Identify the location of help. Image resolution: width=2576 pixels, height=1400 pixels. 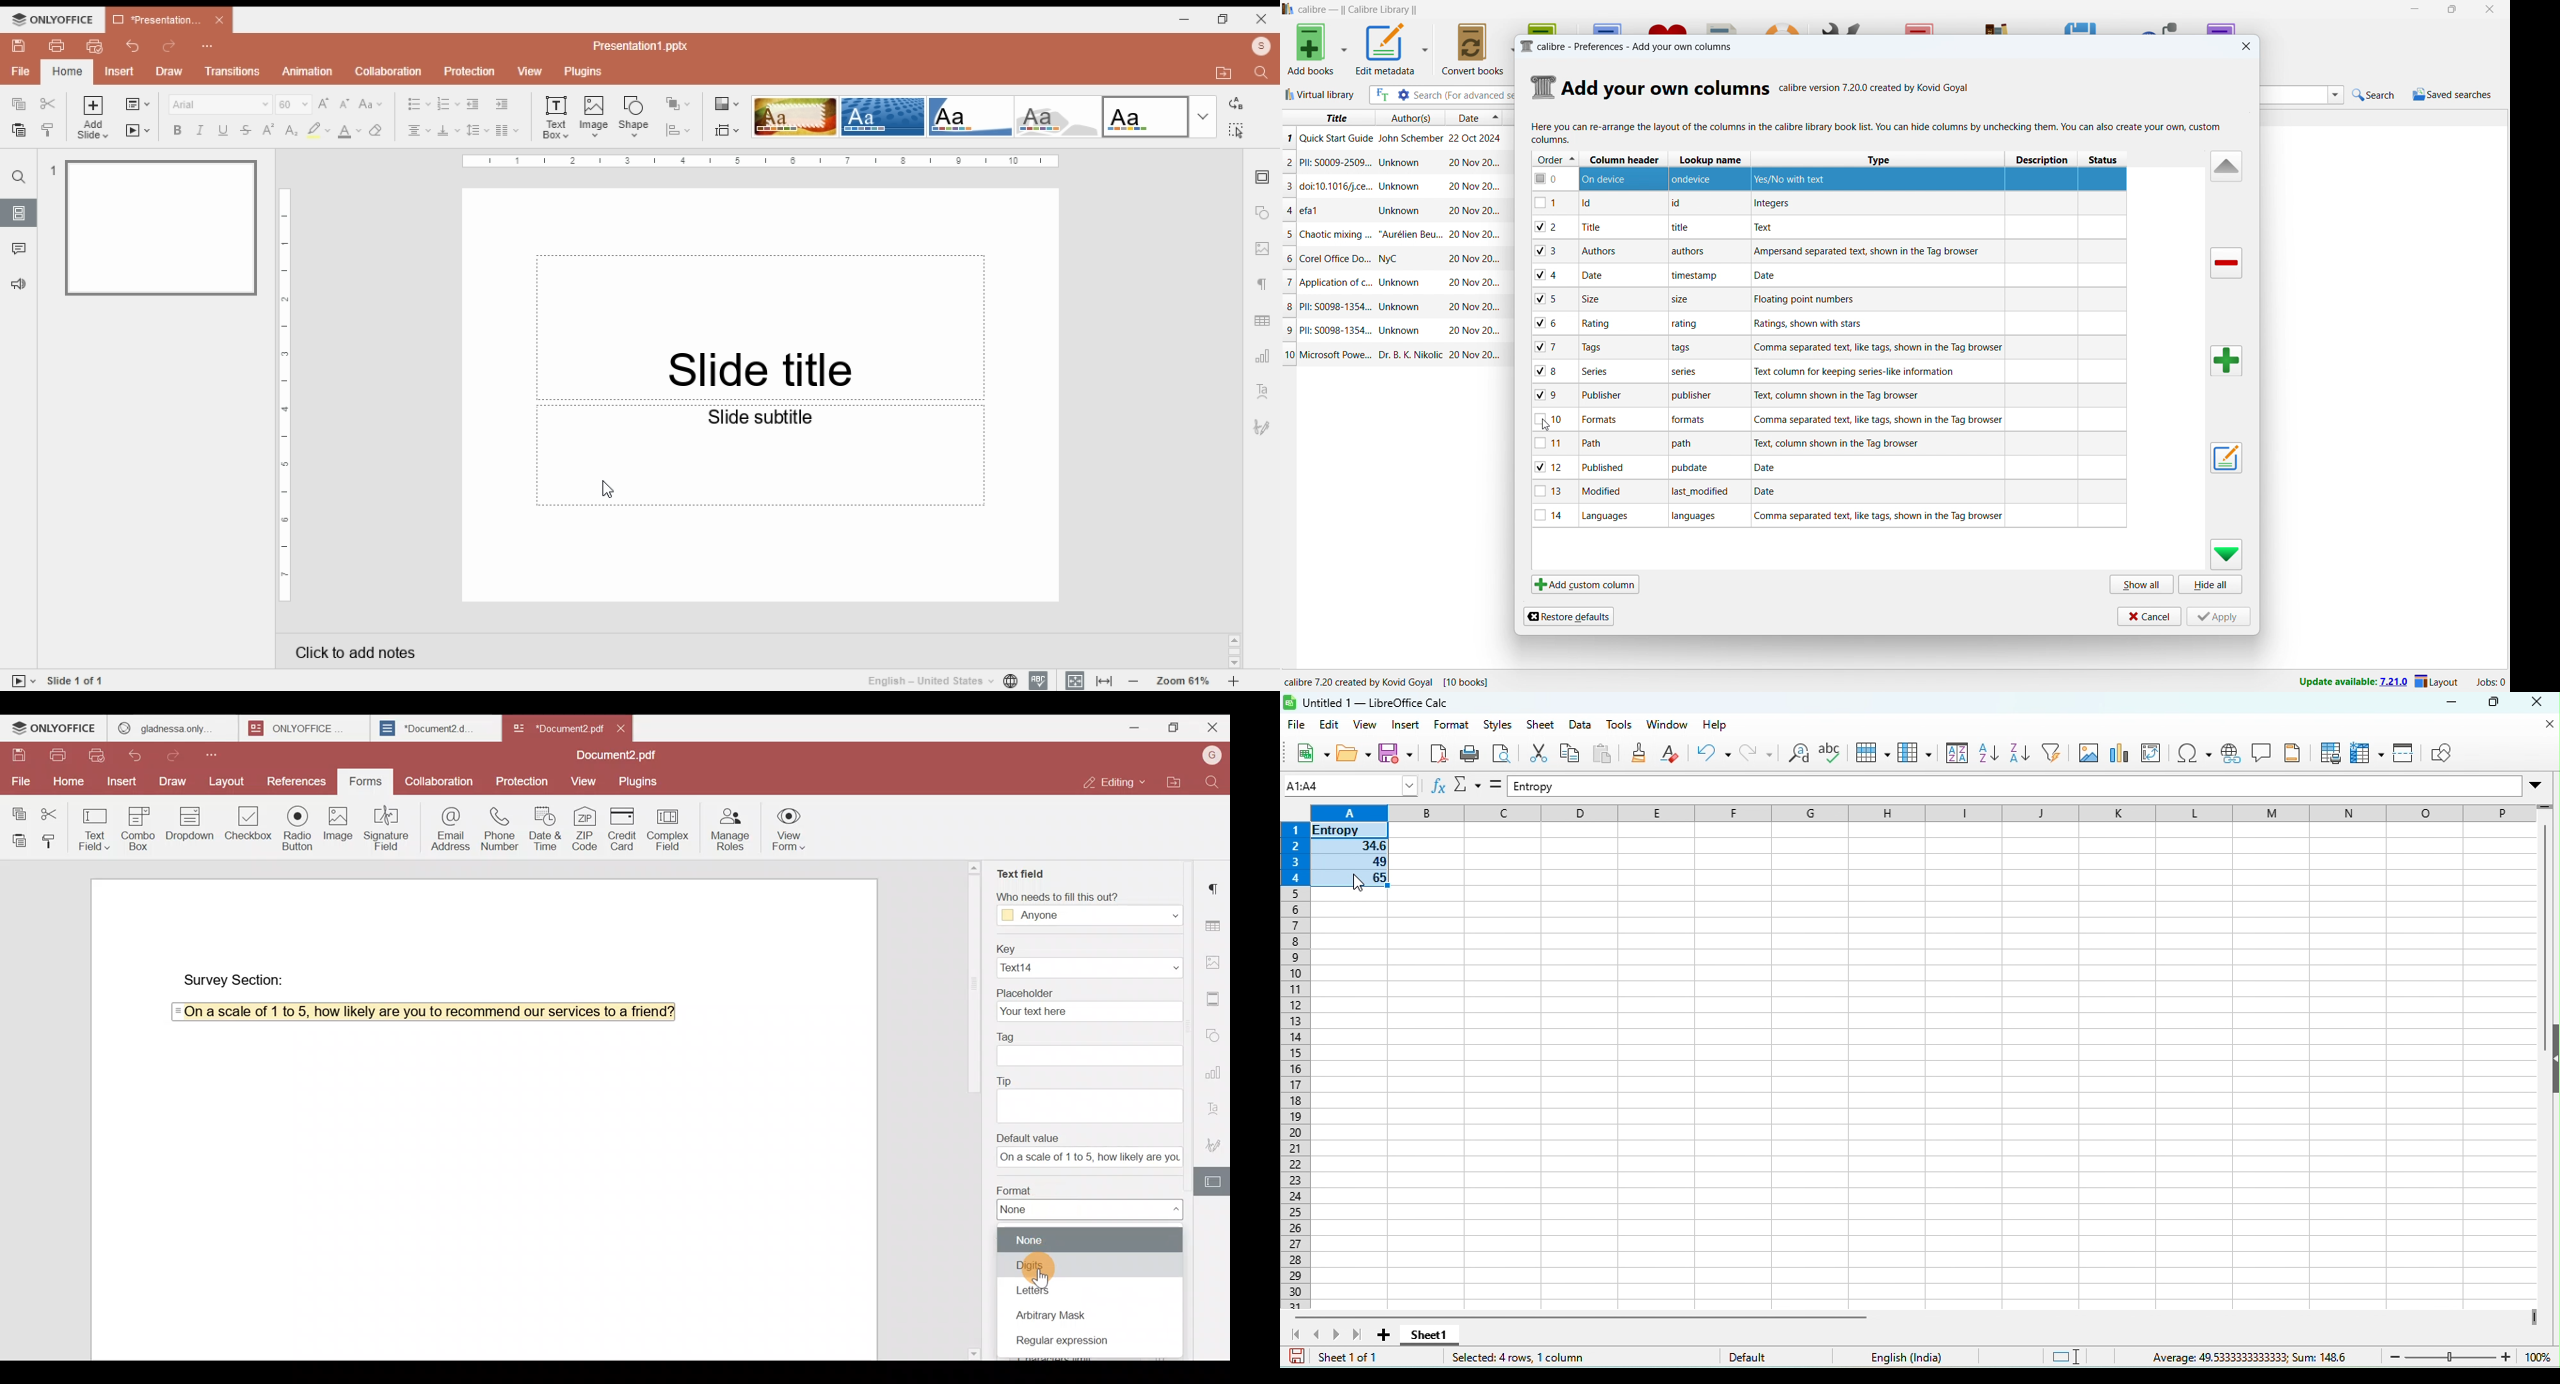
(1723, 726).